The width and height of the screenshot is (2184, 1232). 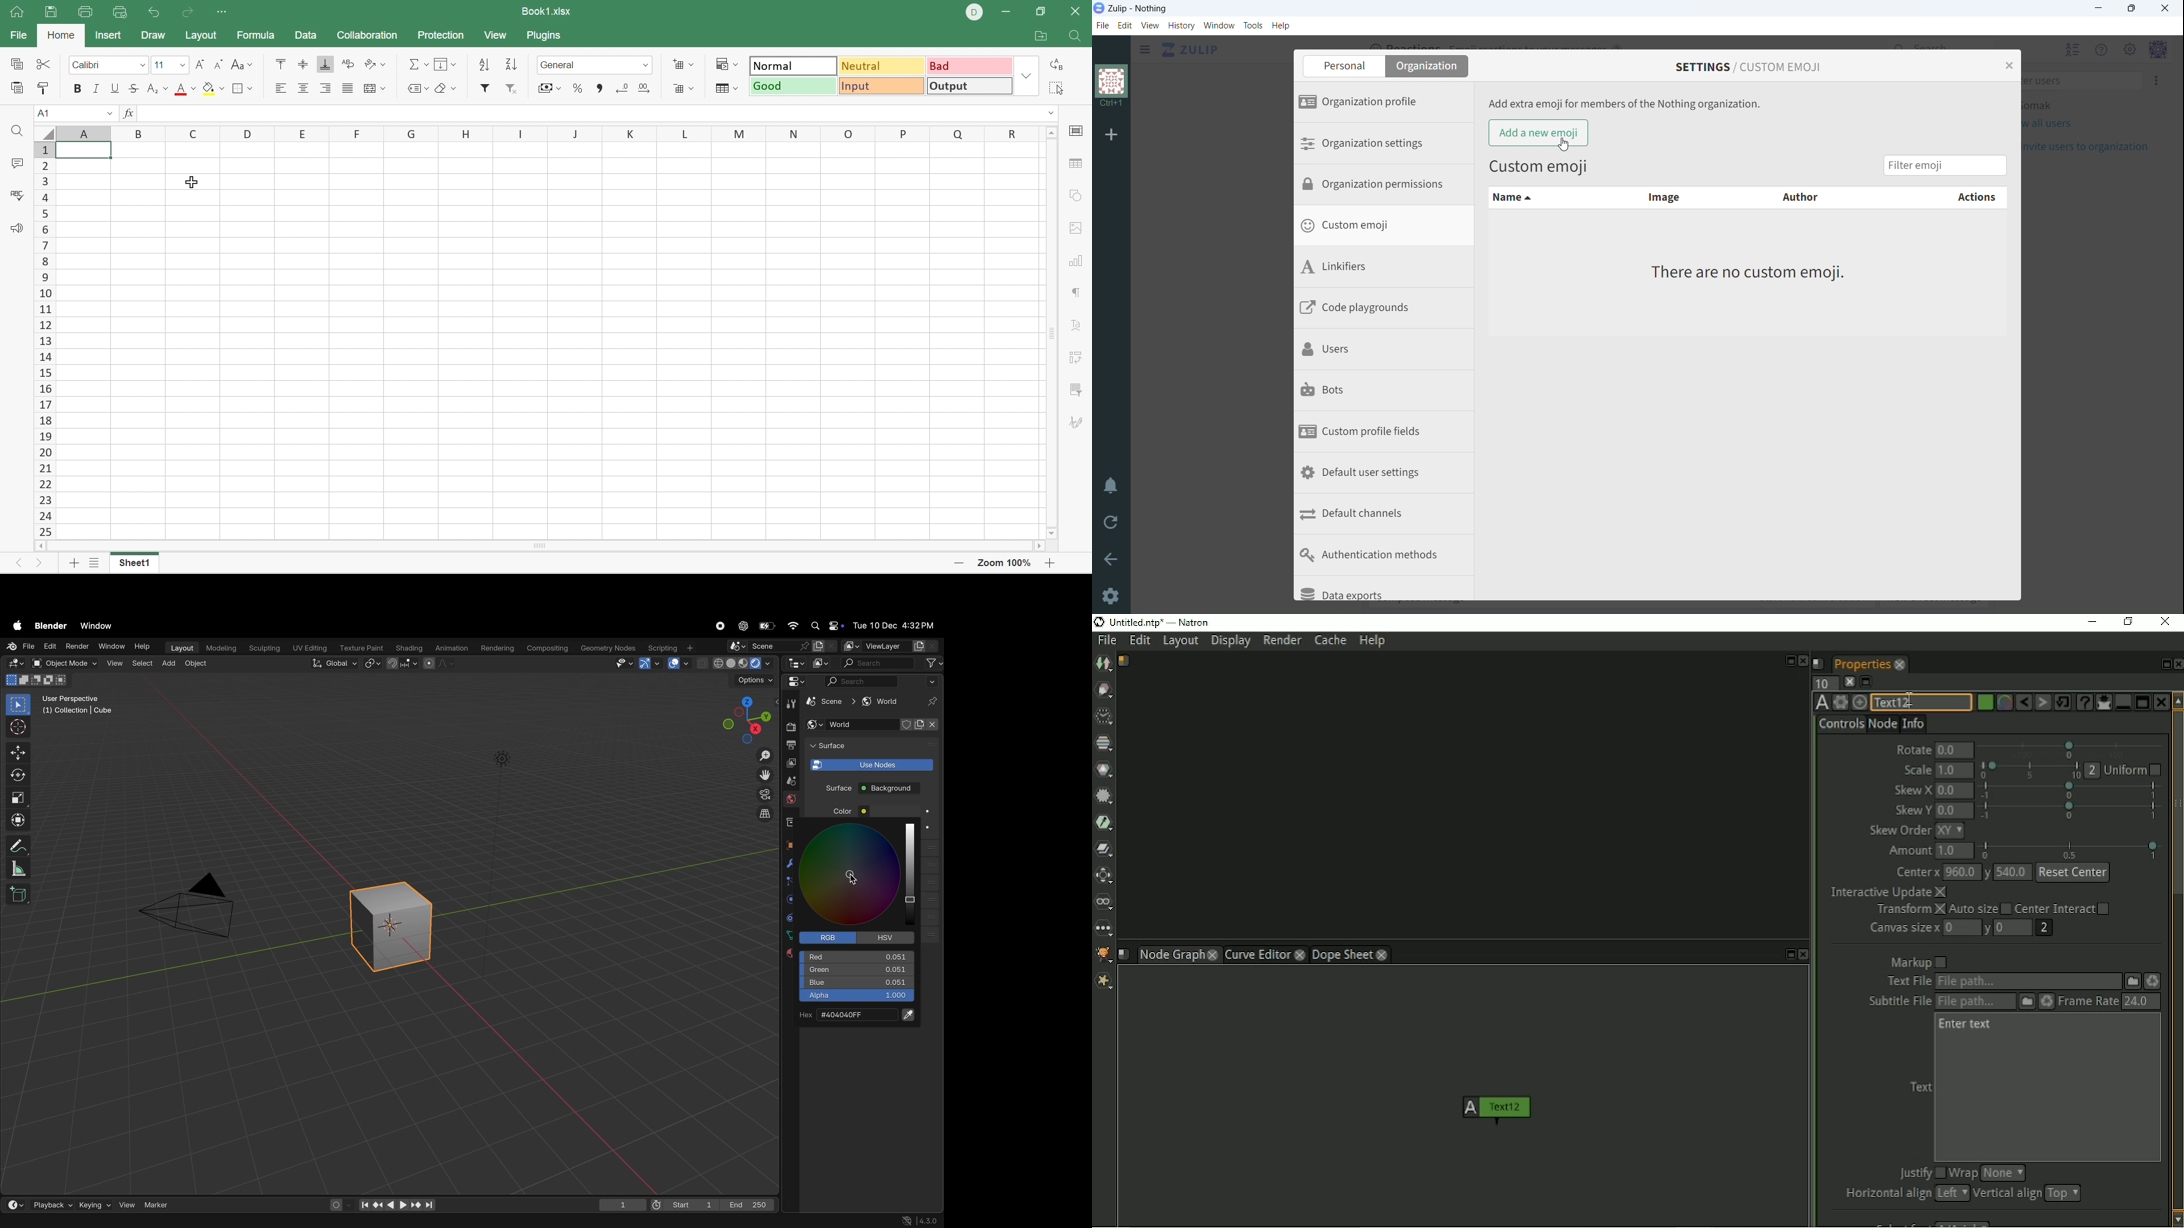 What do you see at coordinates (1125, 26) in the screenshot?
I see `edit` at bounding box center [1125, 26].